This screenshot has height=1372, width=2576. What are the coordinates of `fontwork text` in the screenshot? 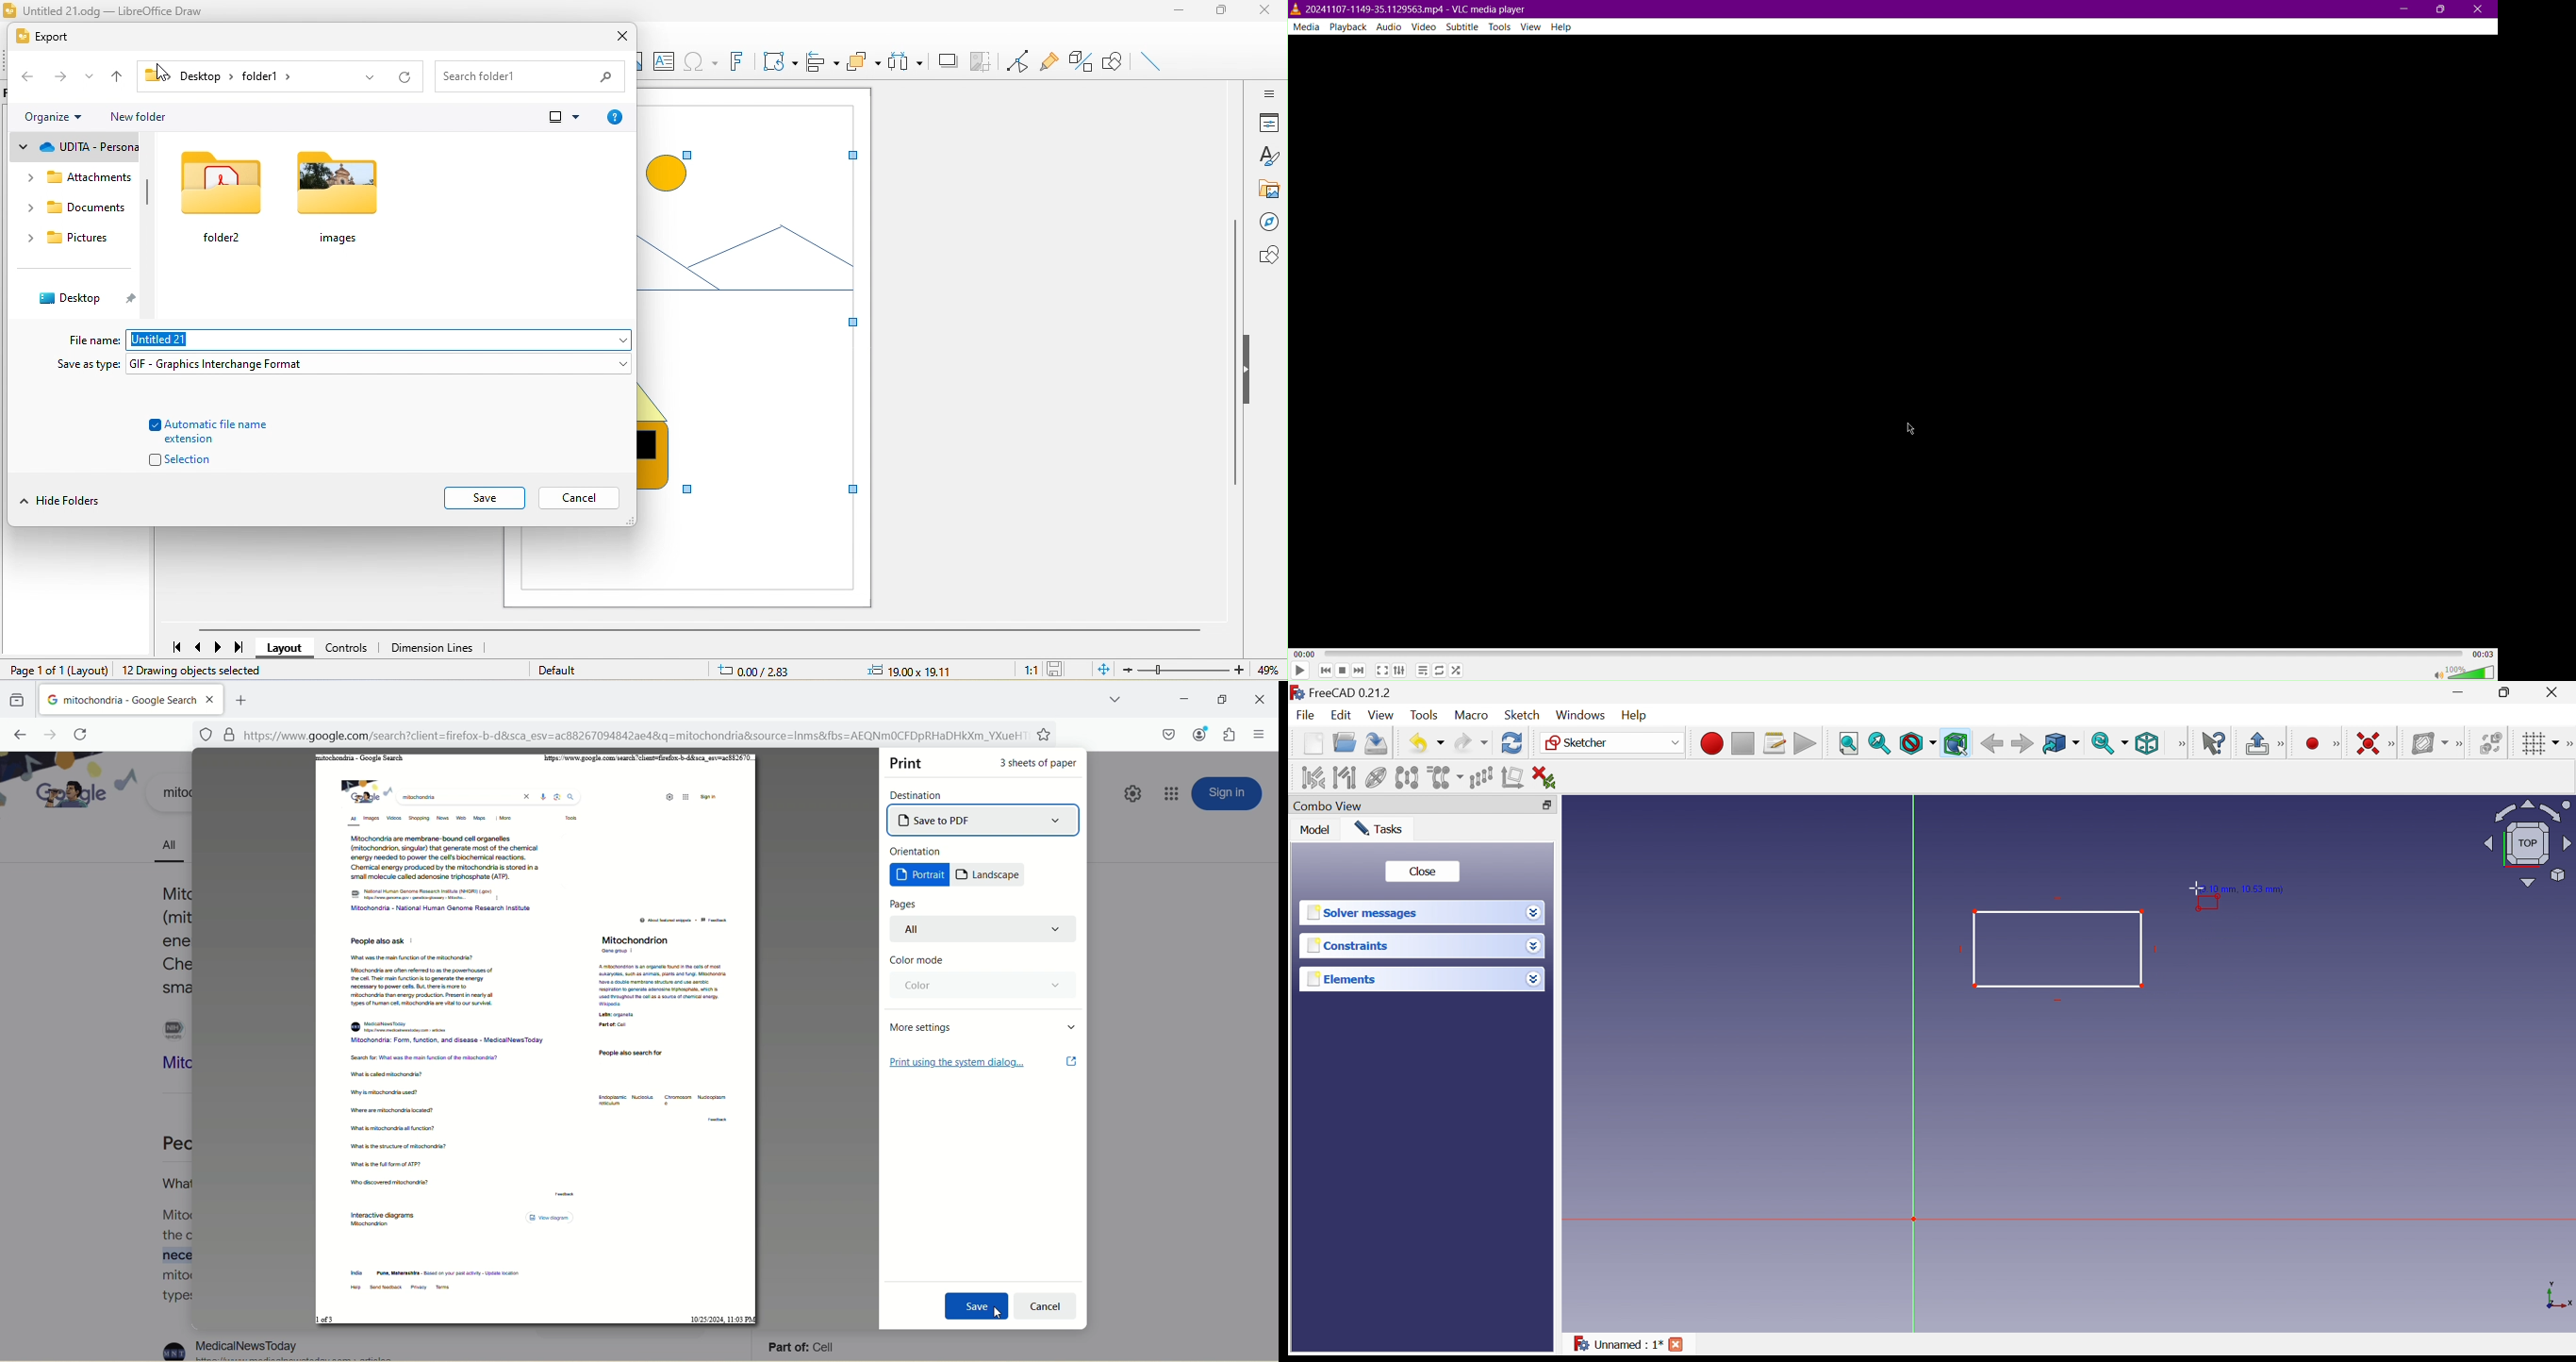 It's located at (735, 60).